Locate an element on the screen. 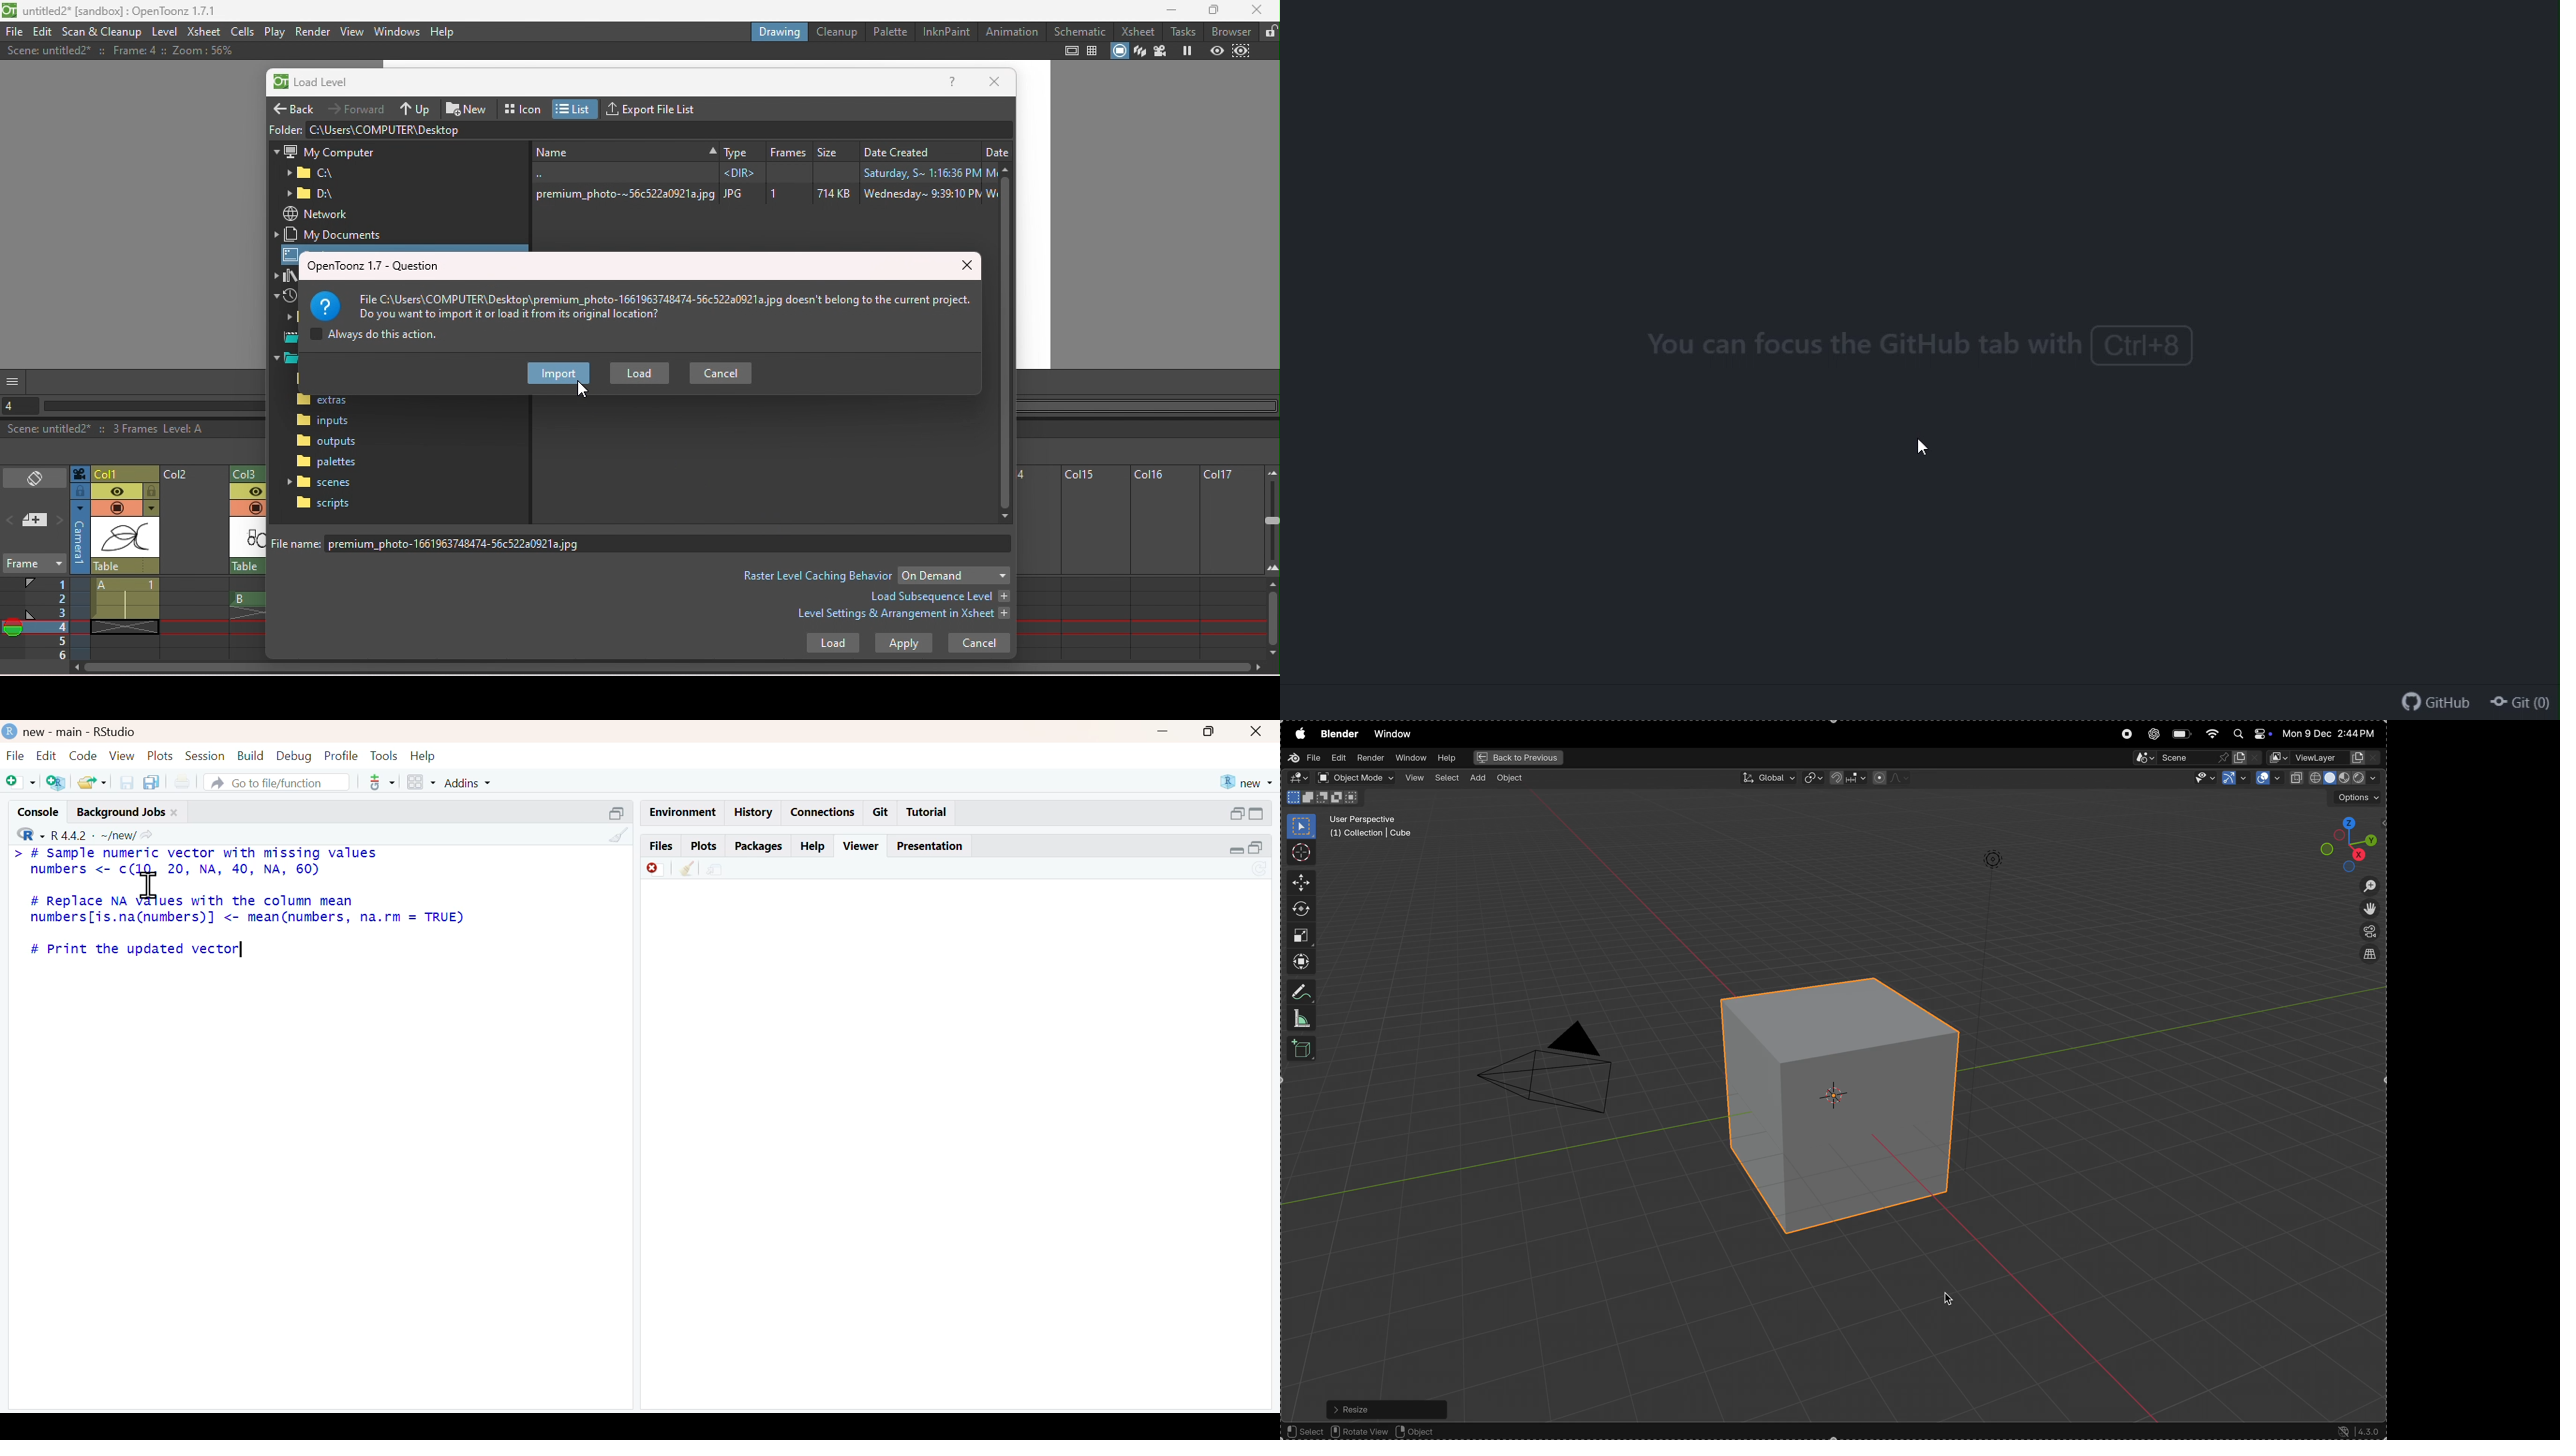 This screenshot has height=1456, width=2576. console is located at coordinates (39, 811).